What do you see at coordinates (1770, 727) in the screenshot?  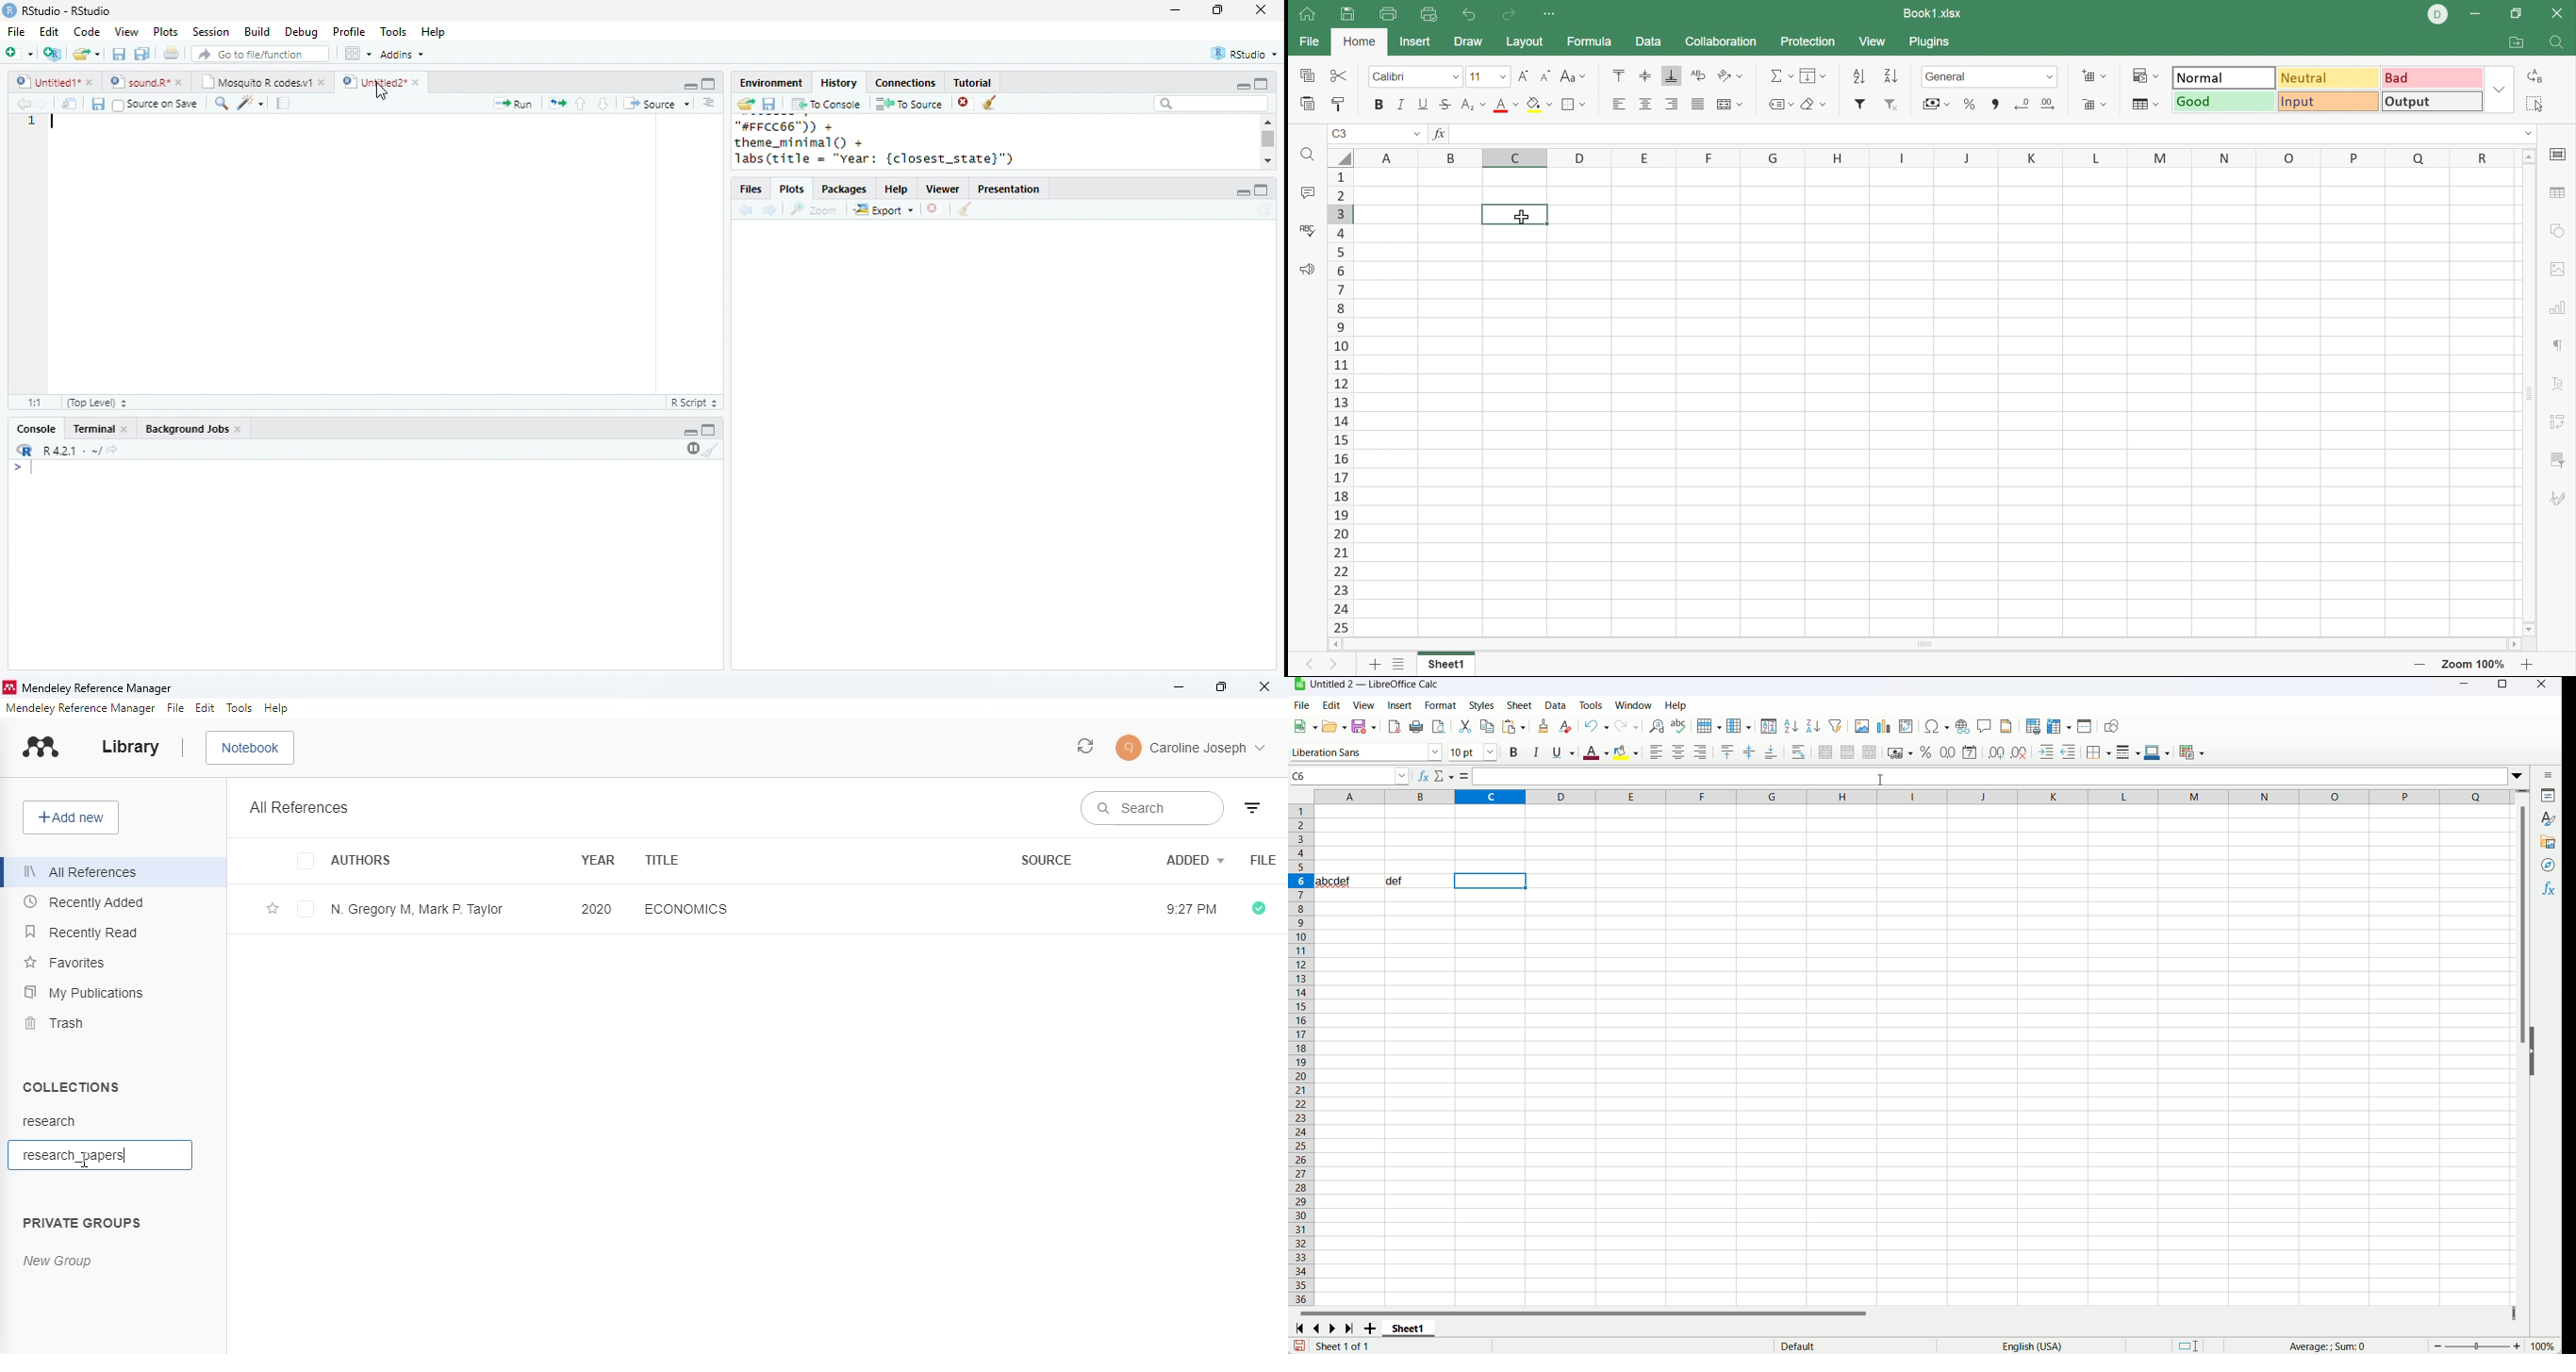 I see `sort` at bounding box center [1770, 727].